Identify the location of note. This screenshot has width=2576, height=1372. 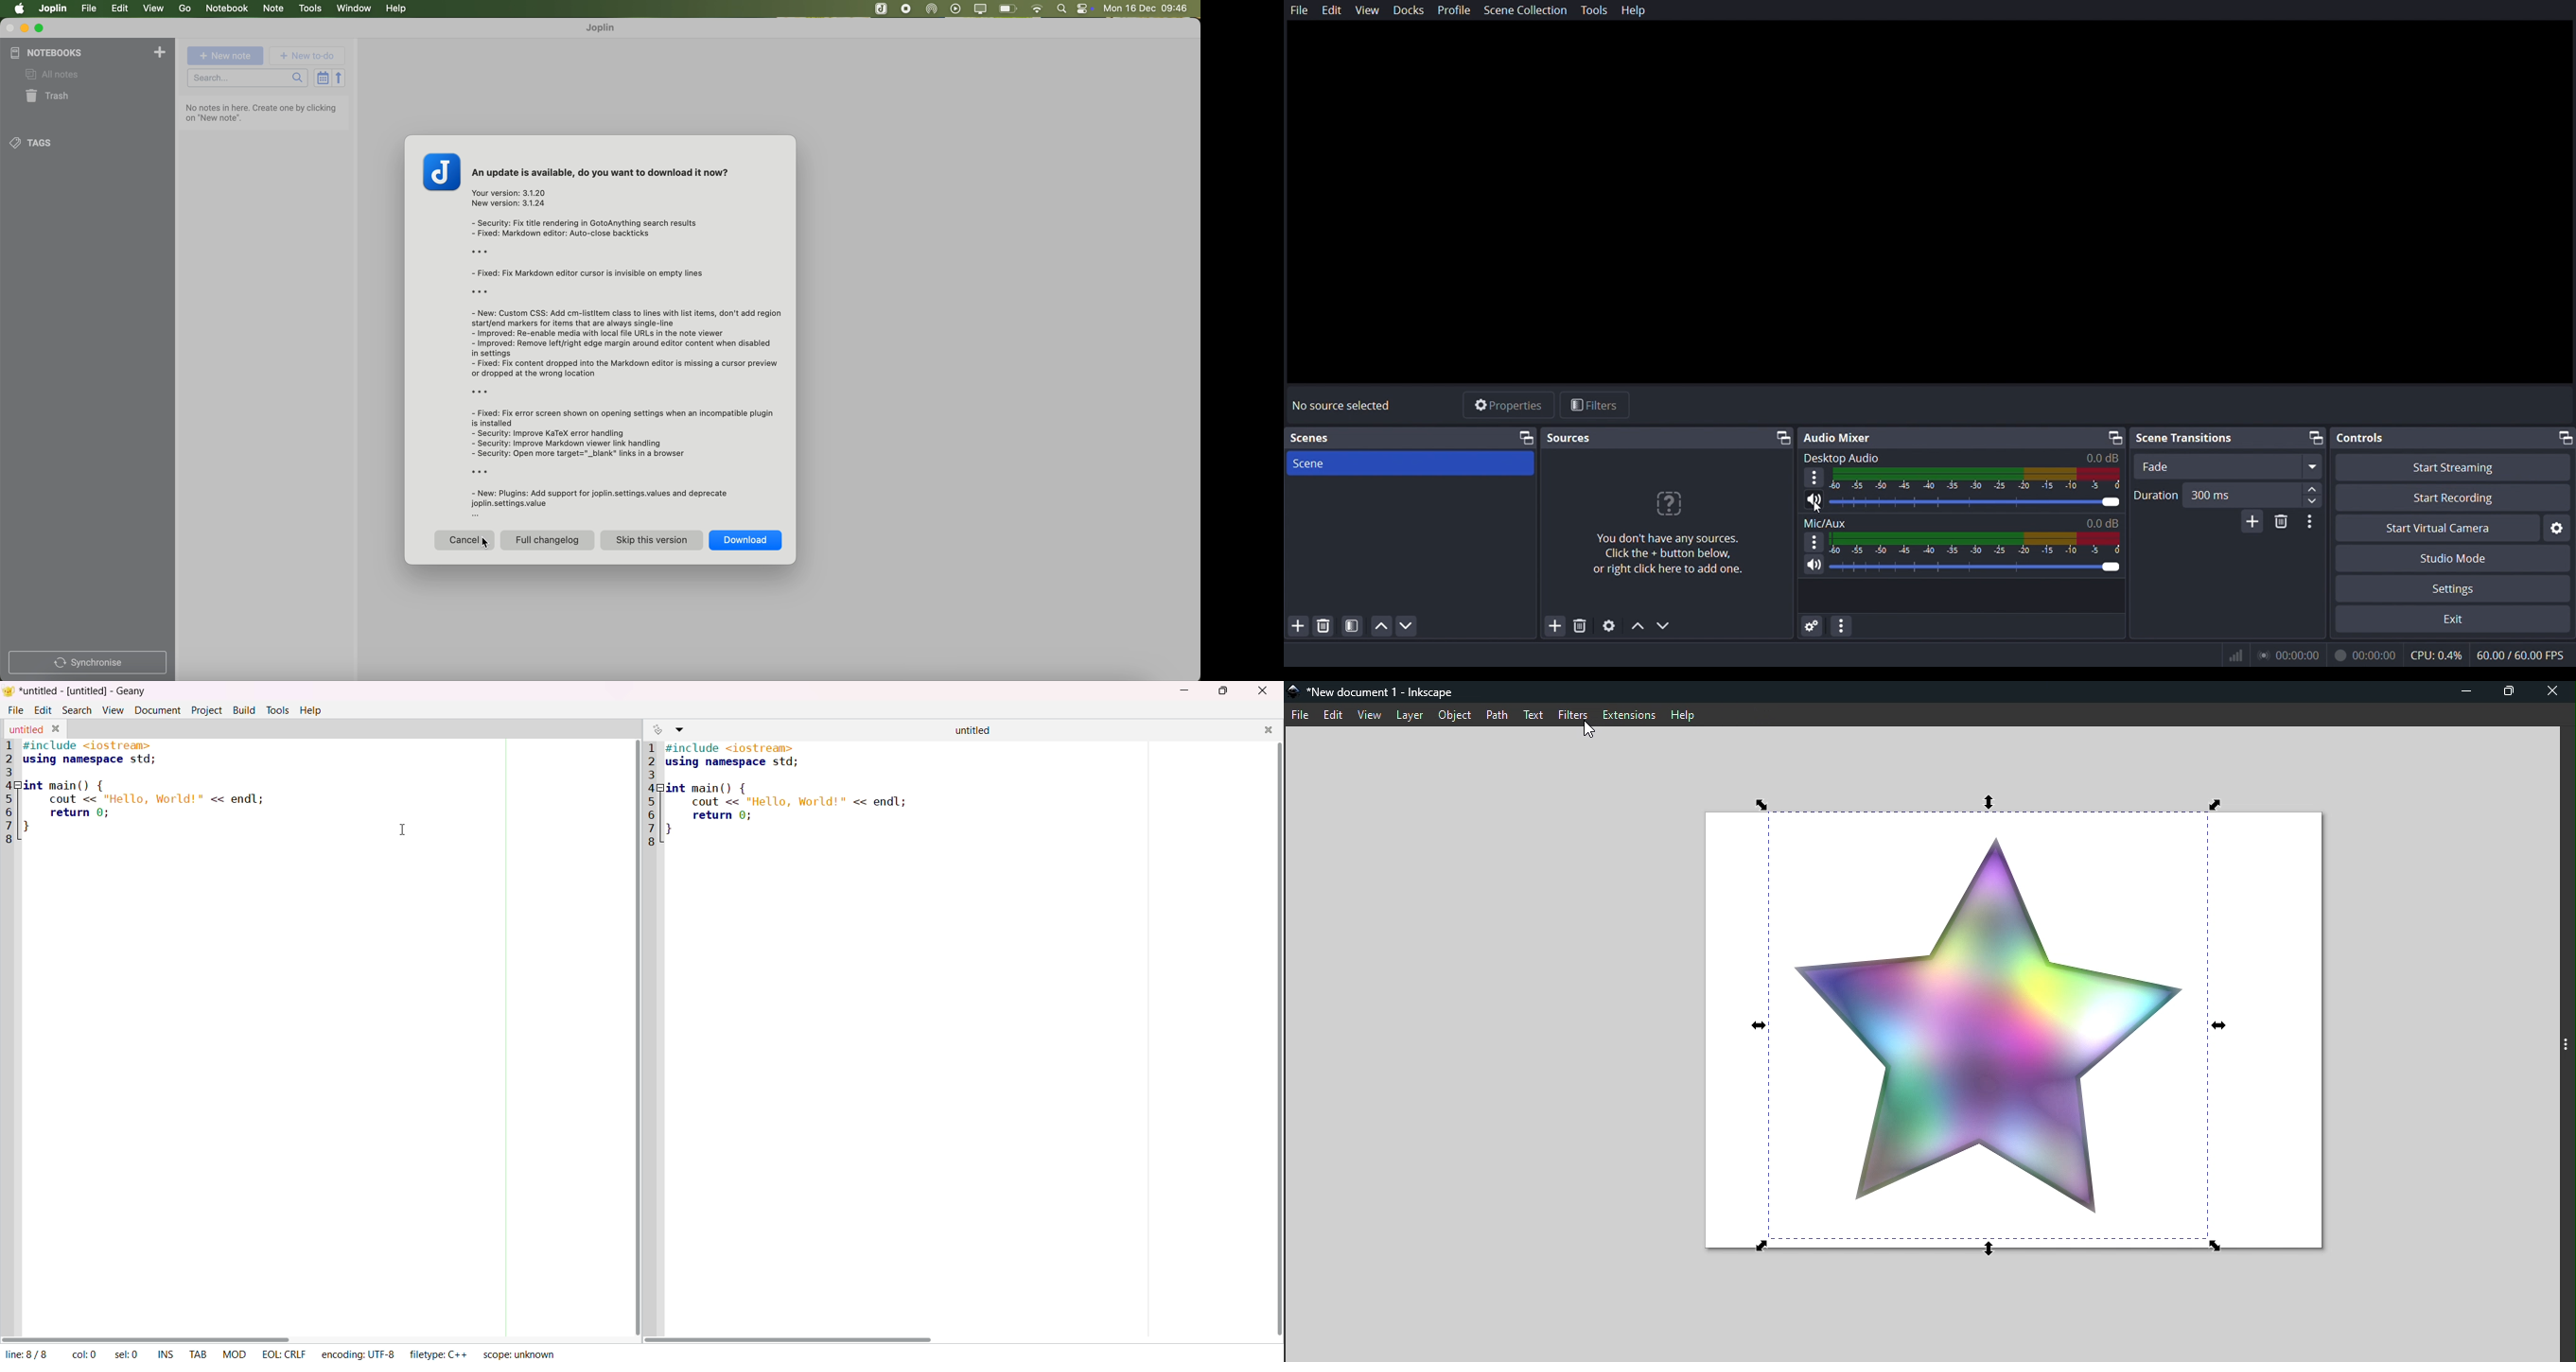
(274, 9).